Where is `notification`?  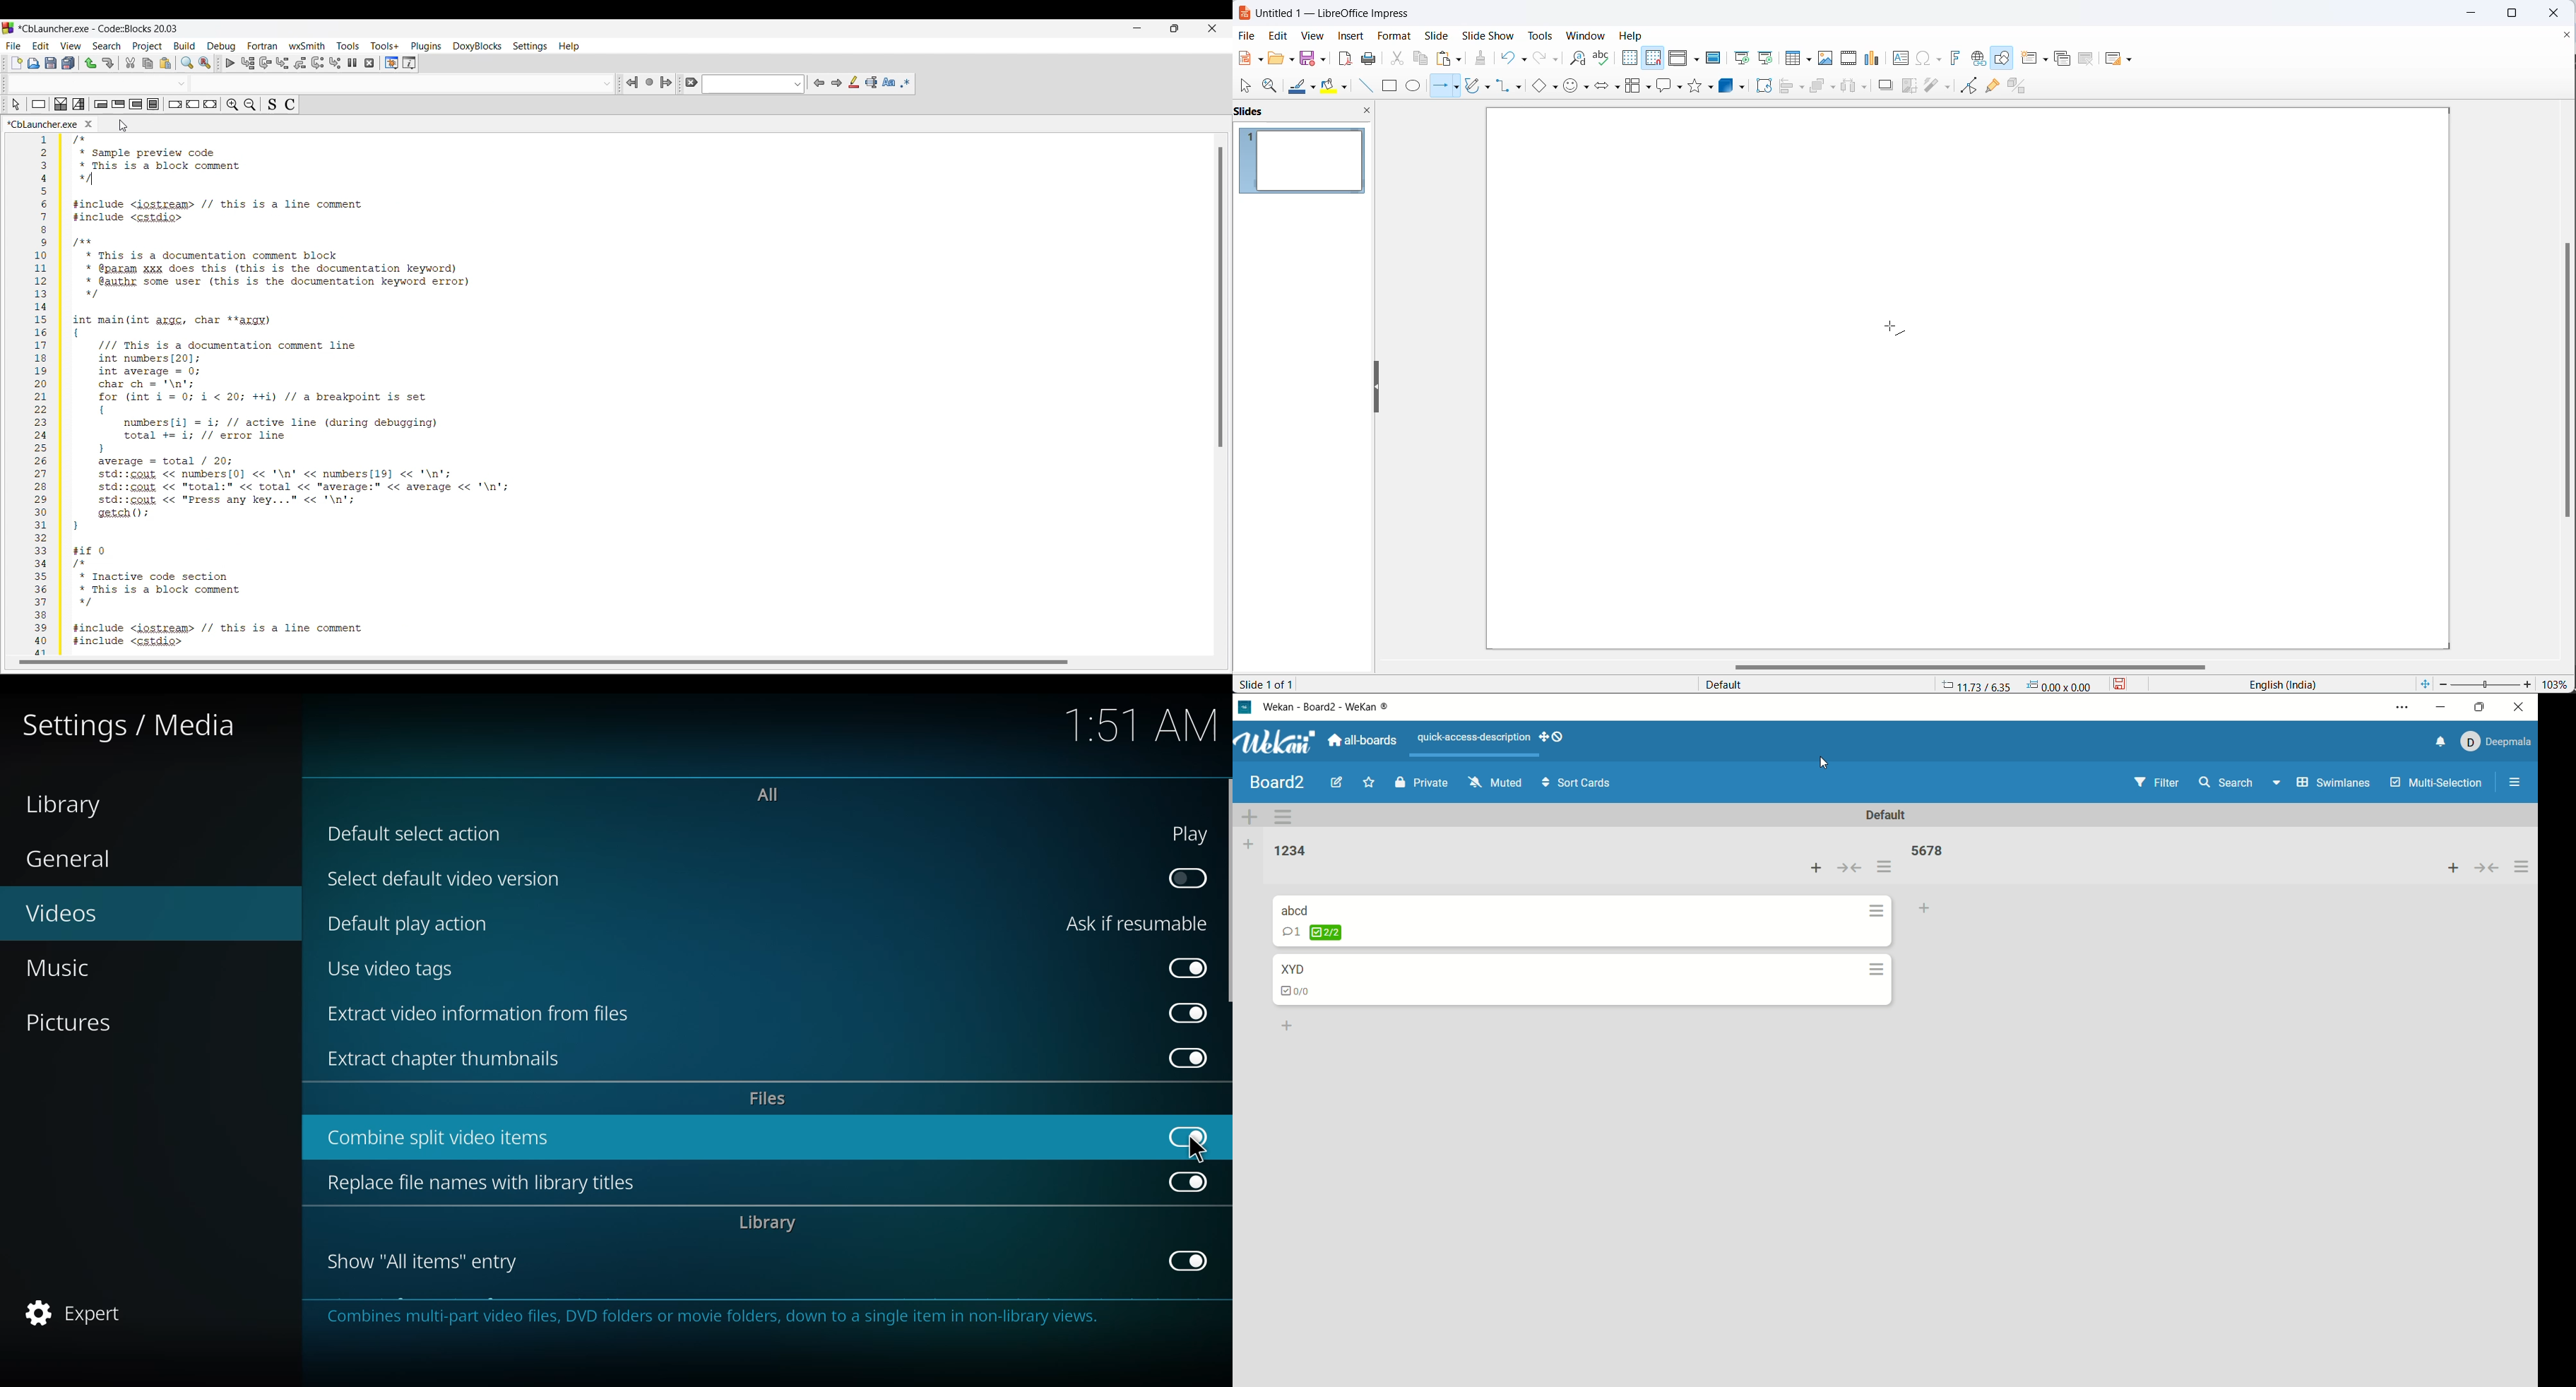
notification is located at coordinates (2440, 743).